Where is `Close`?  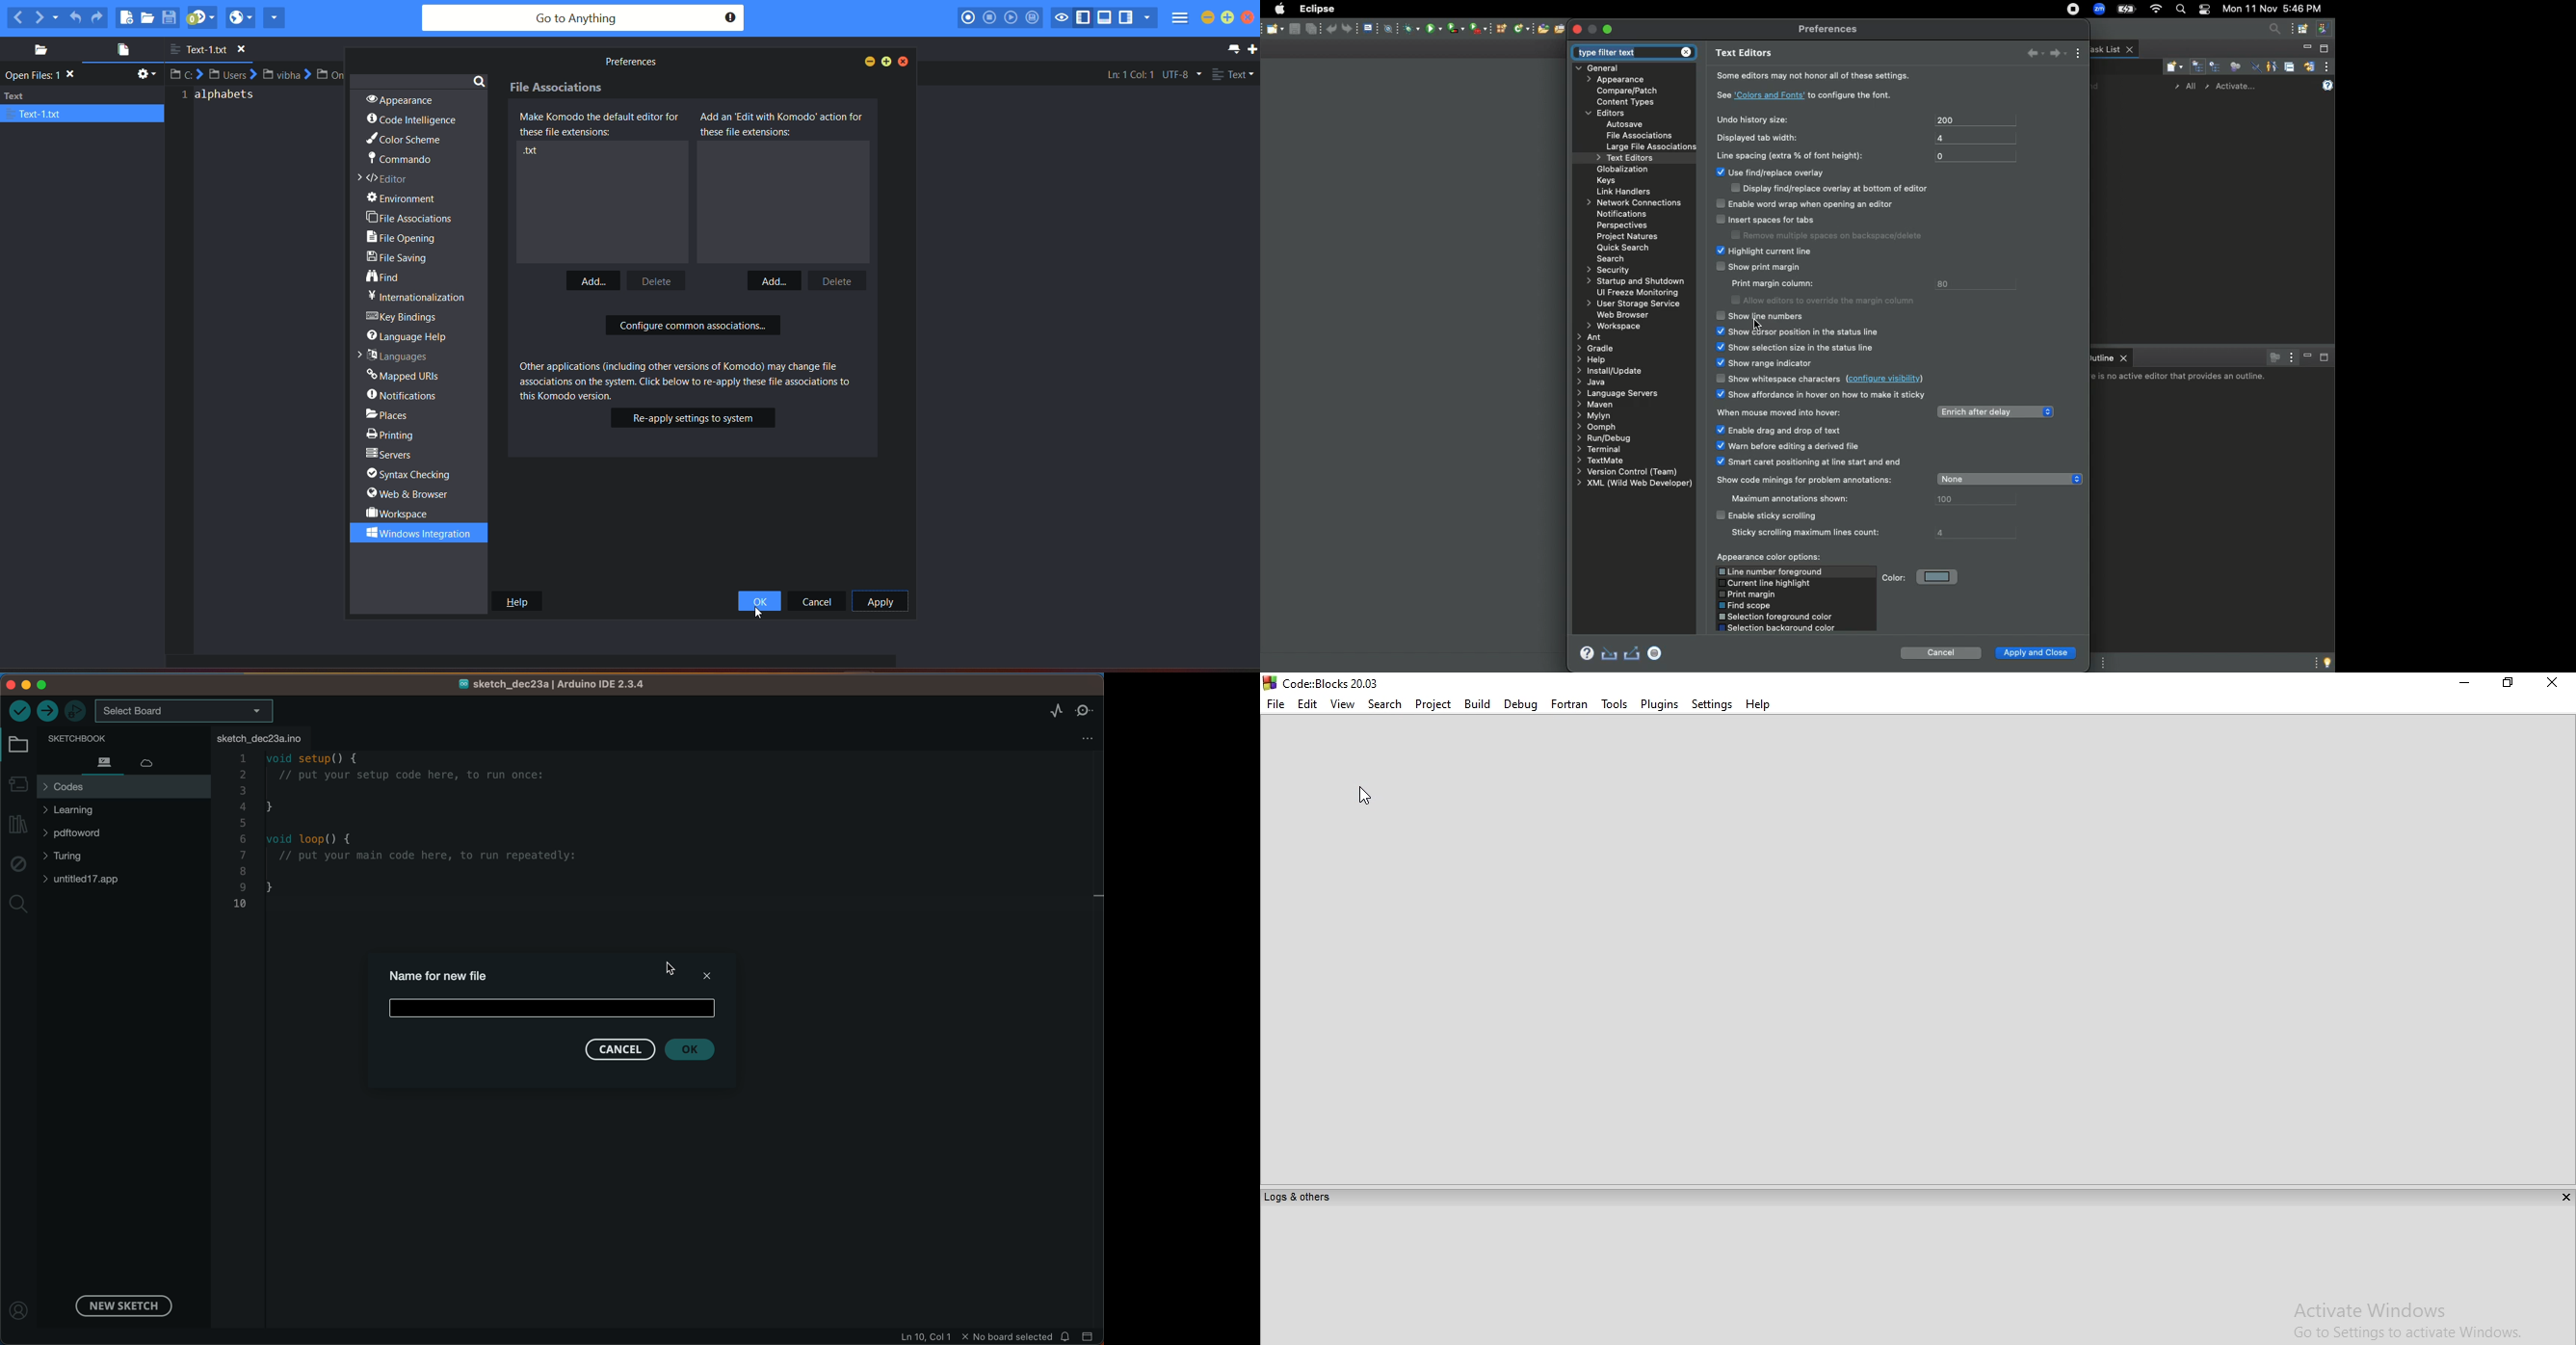
Close is located at coordinates (2553, 683).